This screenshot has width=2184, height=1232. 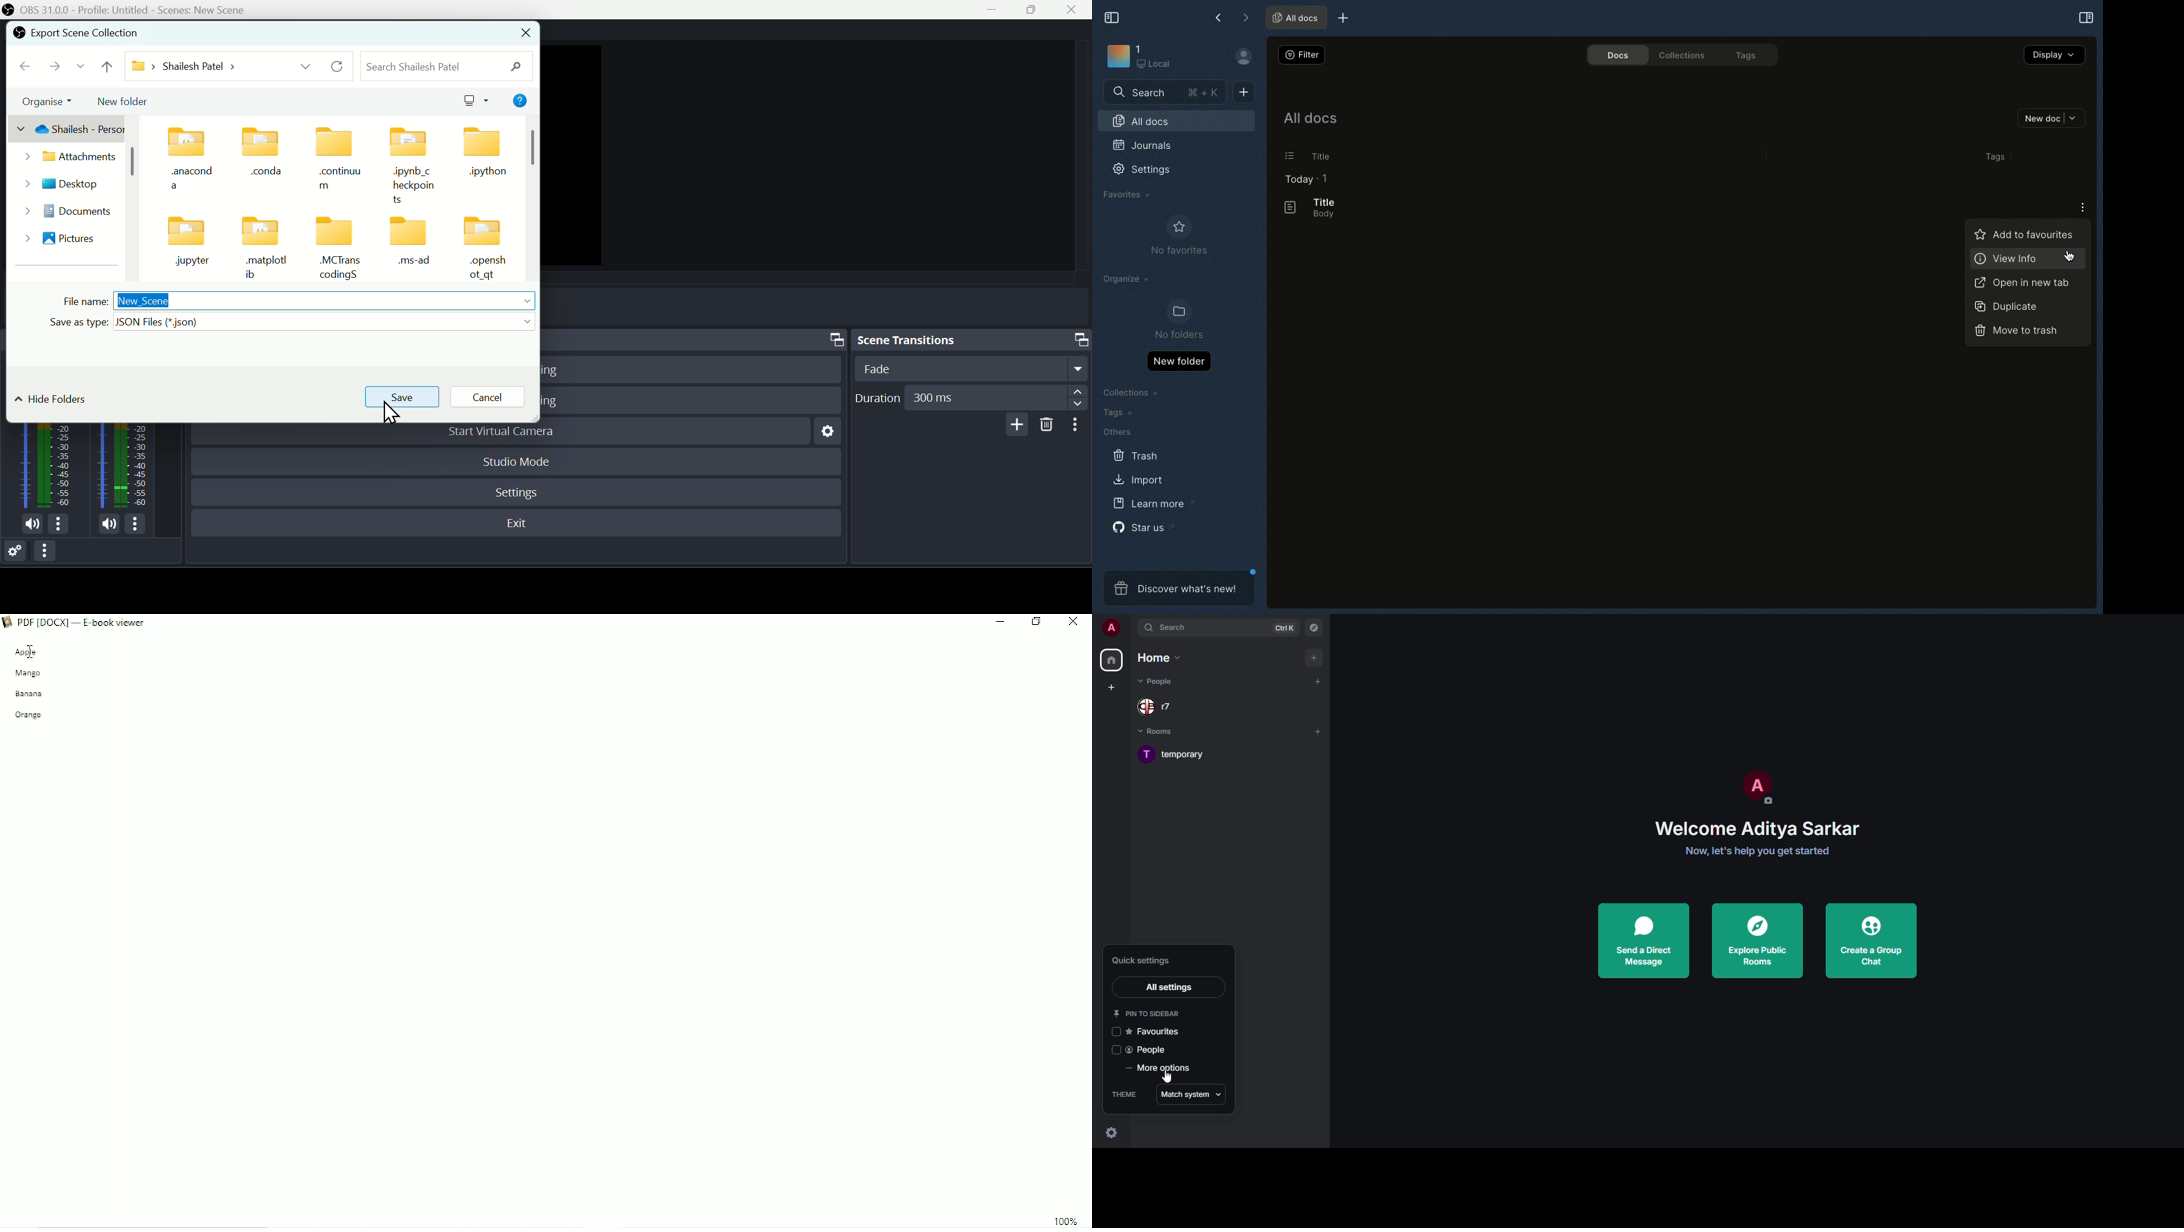 I want to click on cancel, so click(x=489, y=396).